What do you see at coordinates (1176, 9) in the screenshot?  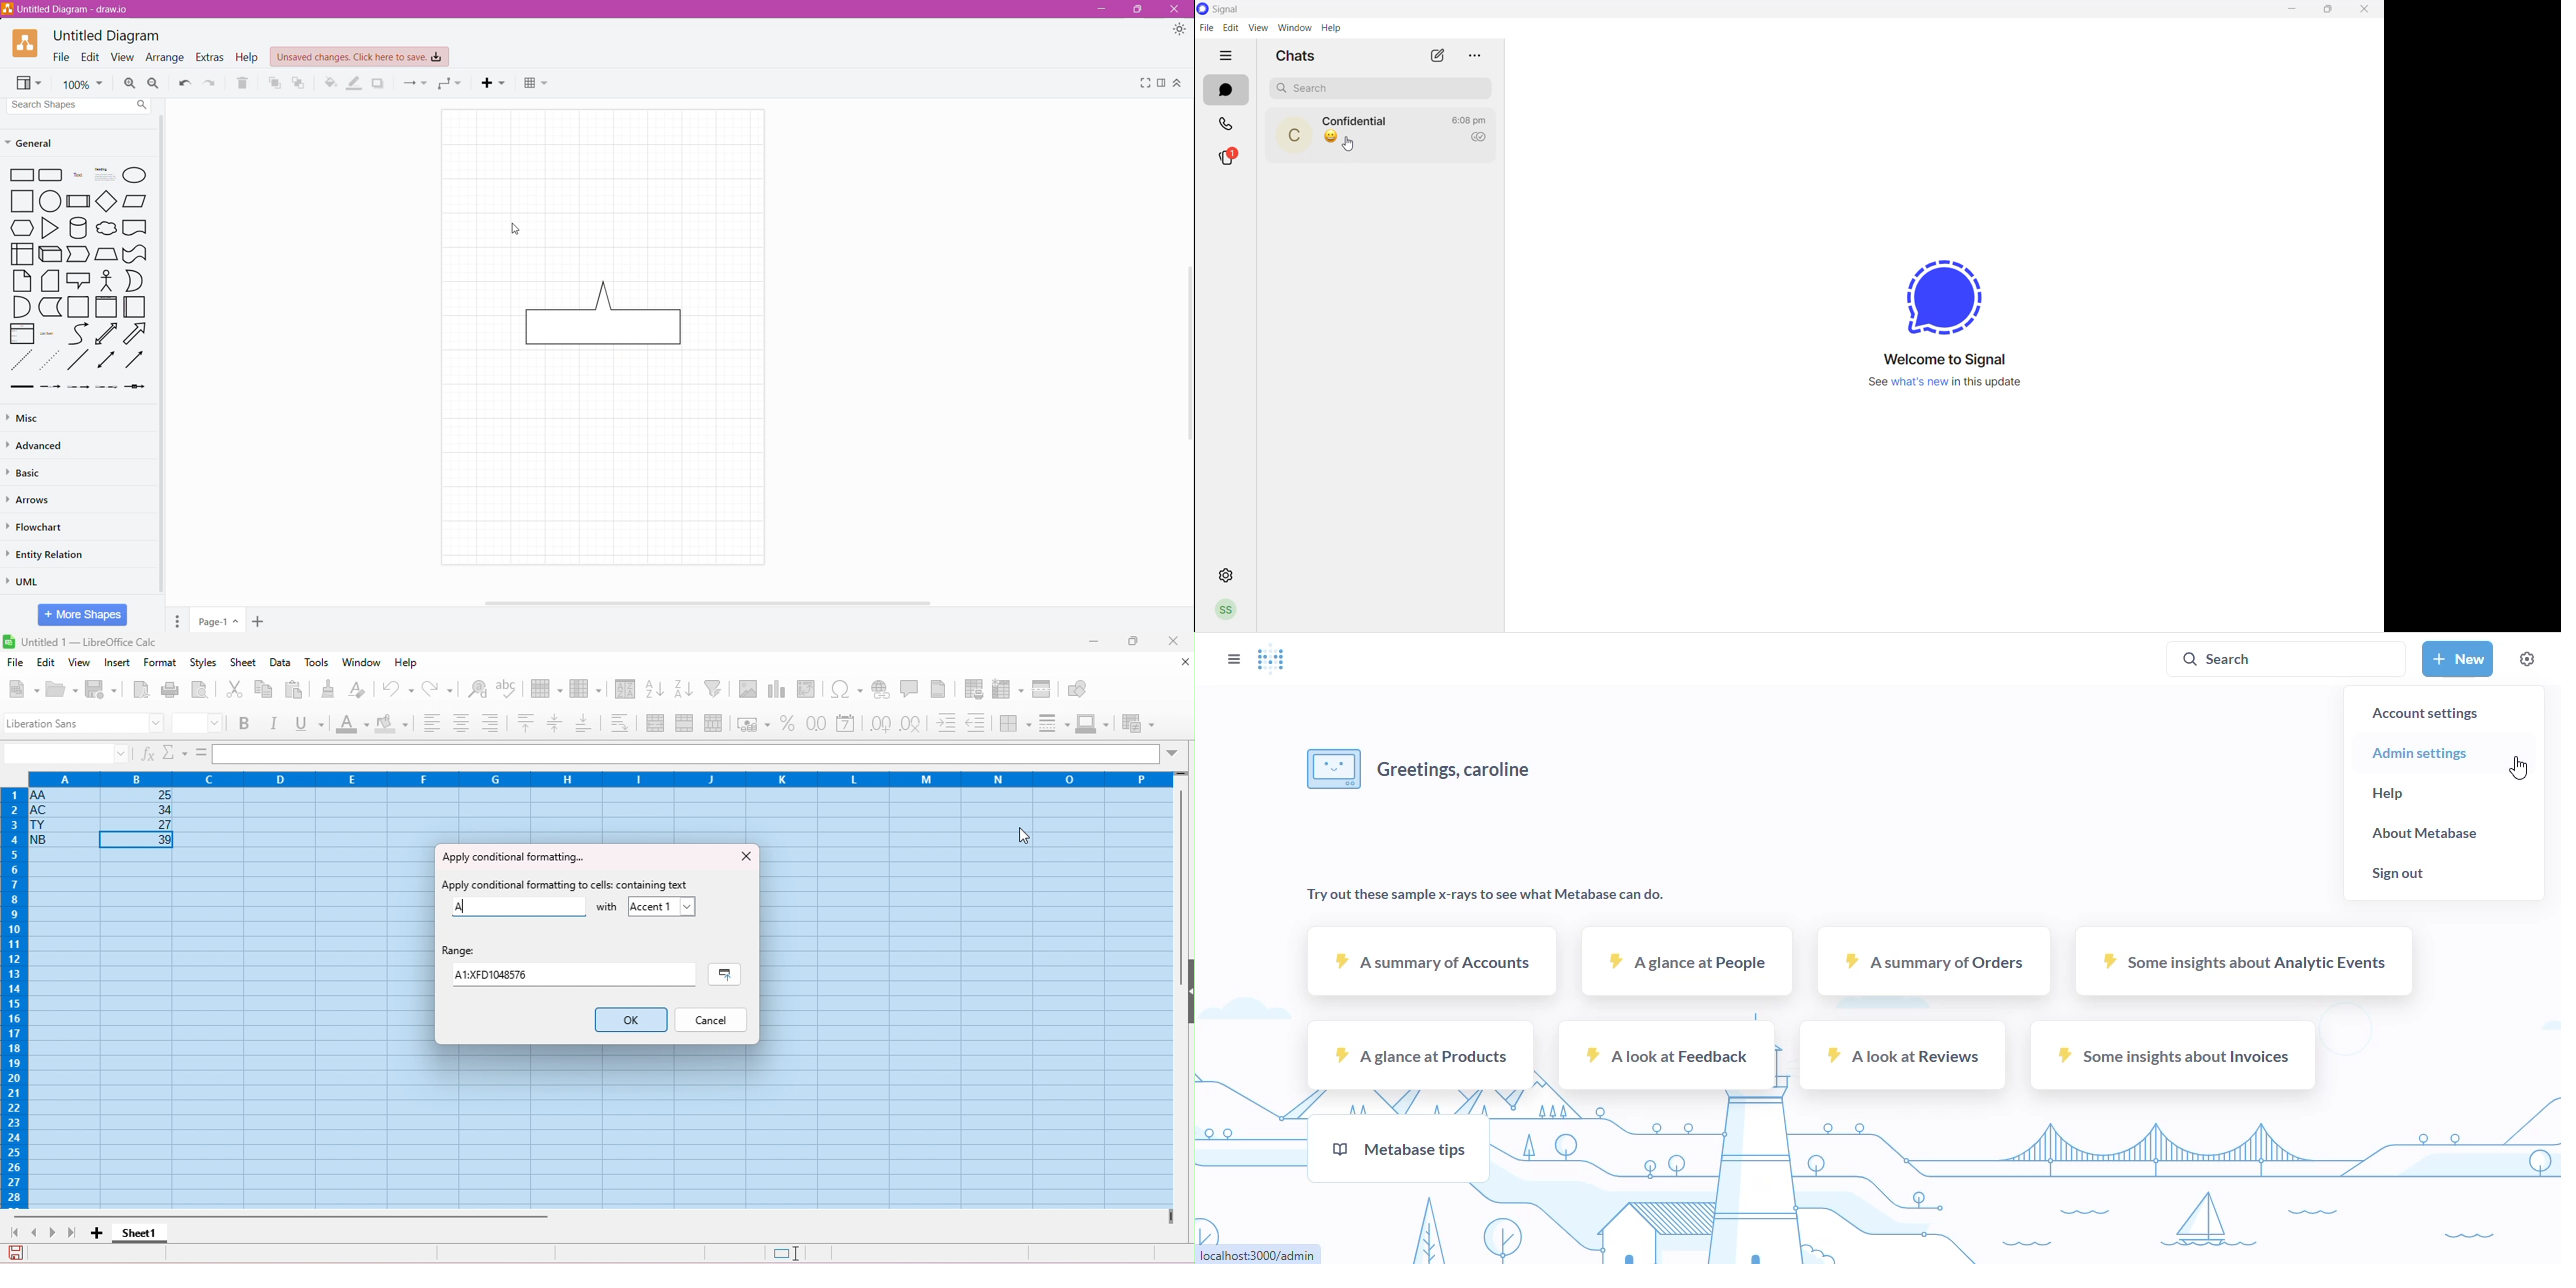 I see `Close` at bounding box center [1176, 9].